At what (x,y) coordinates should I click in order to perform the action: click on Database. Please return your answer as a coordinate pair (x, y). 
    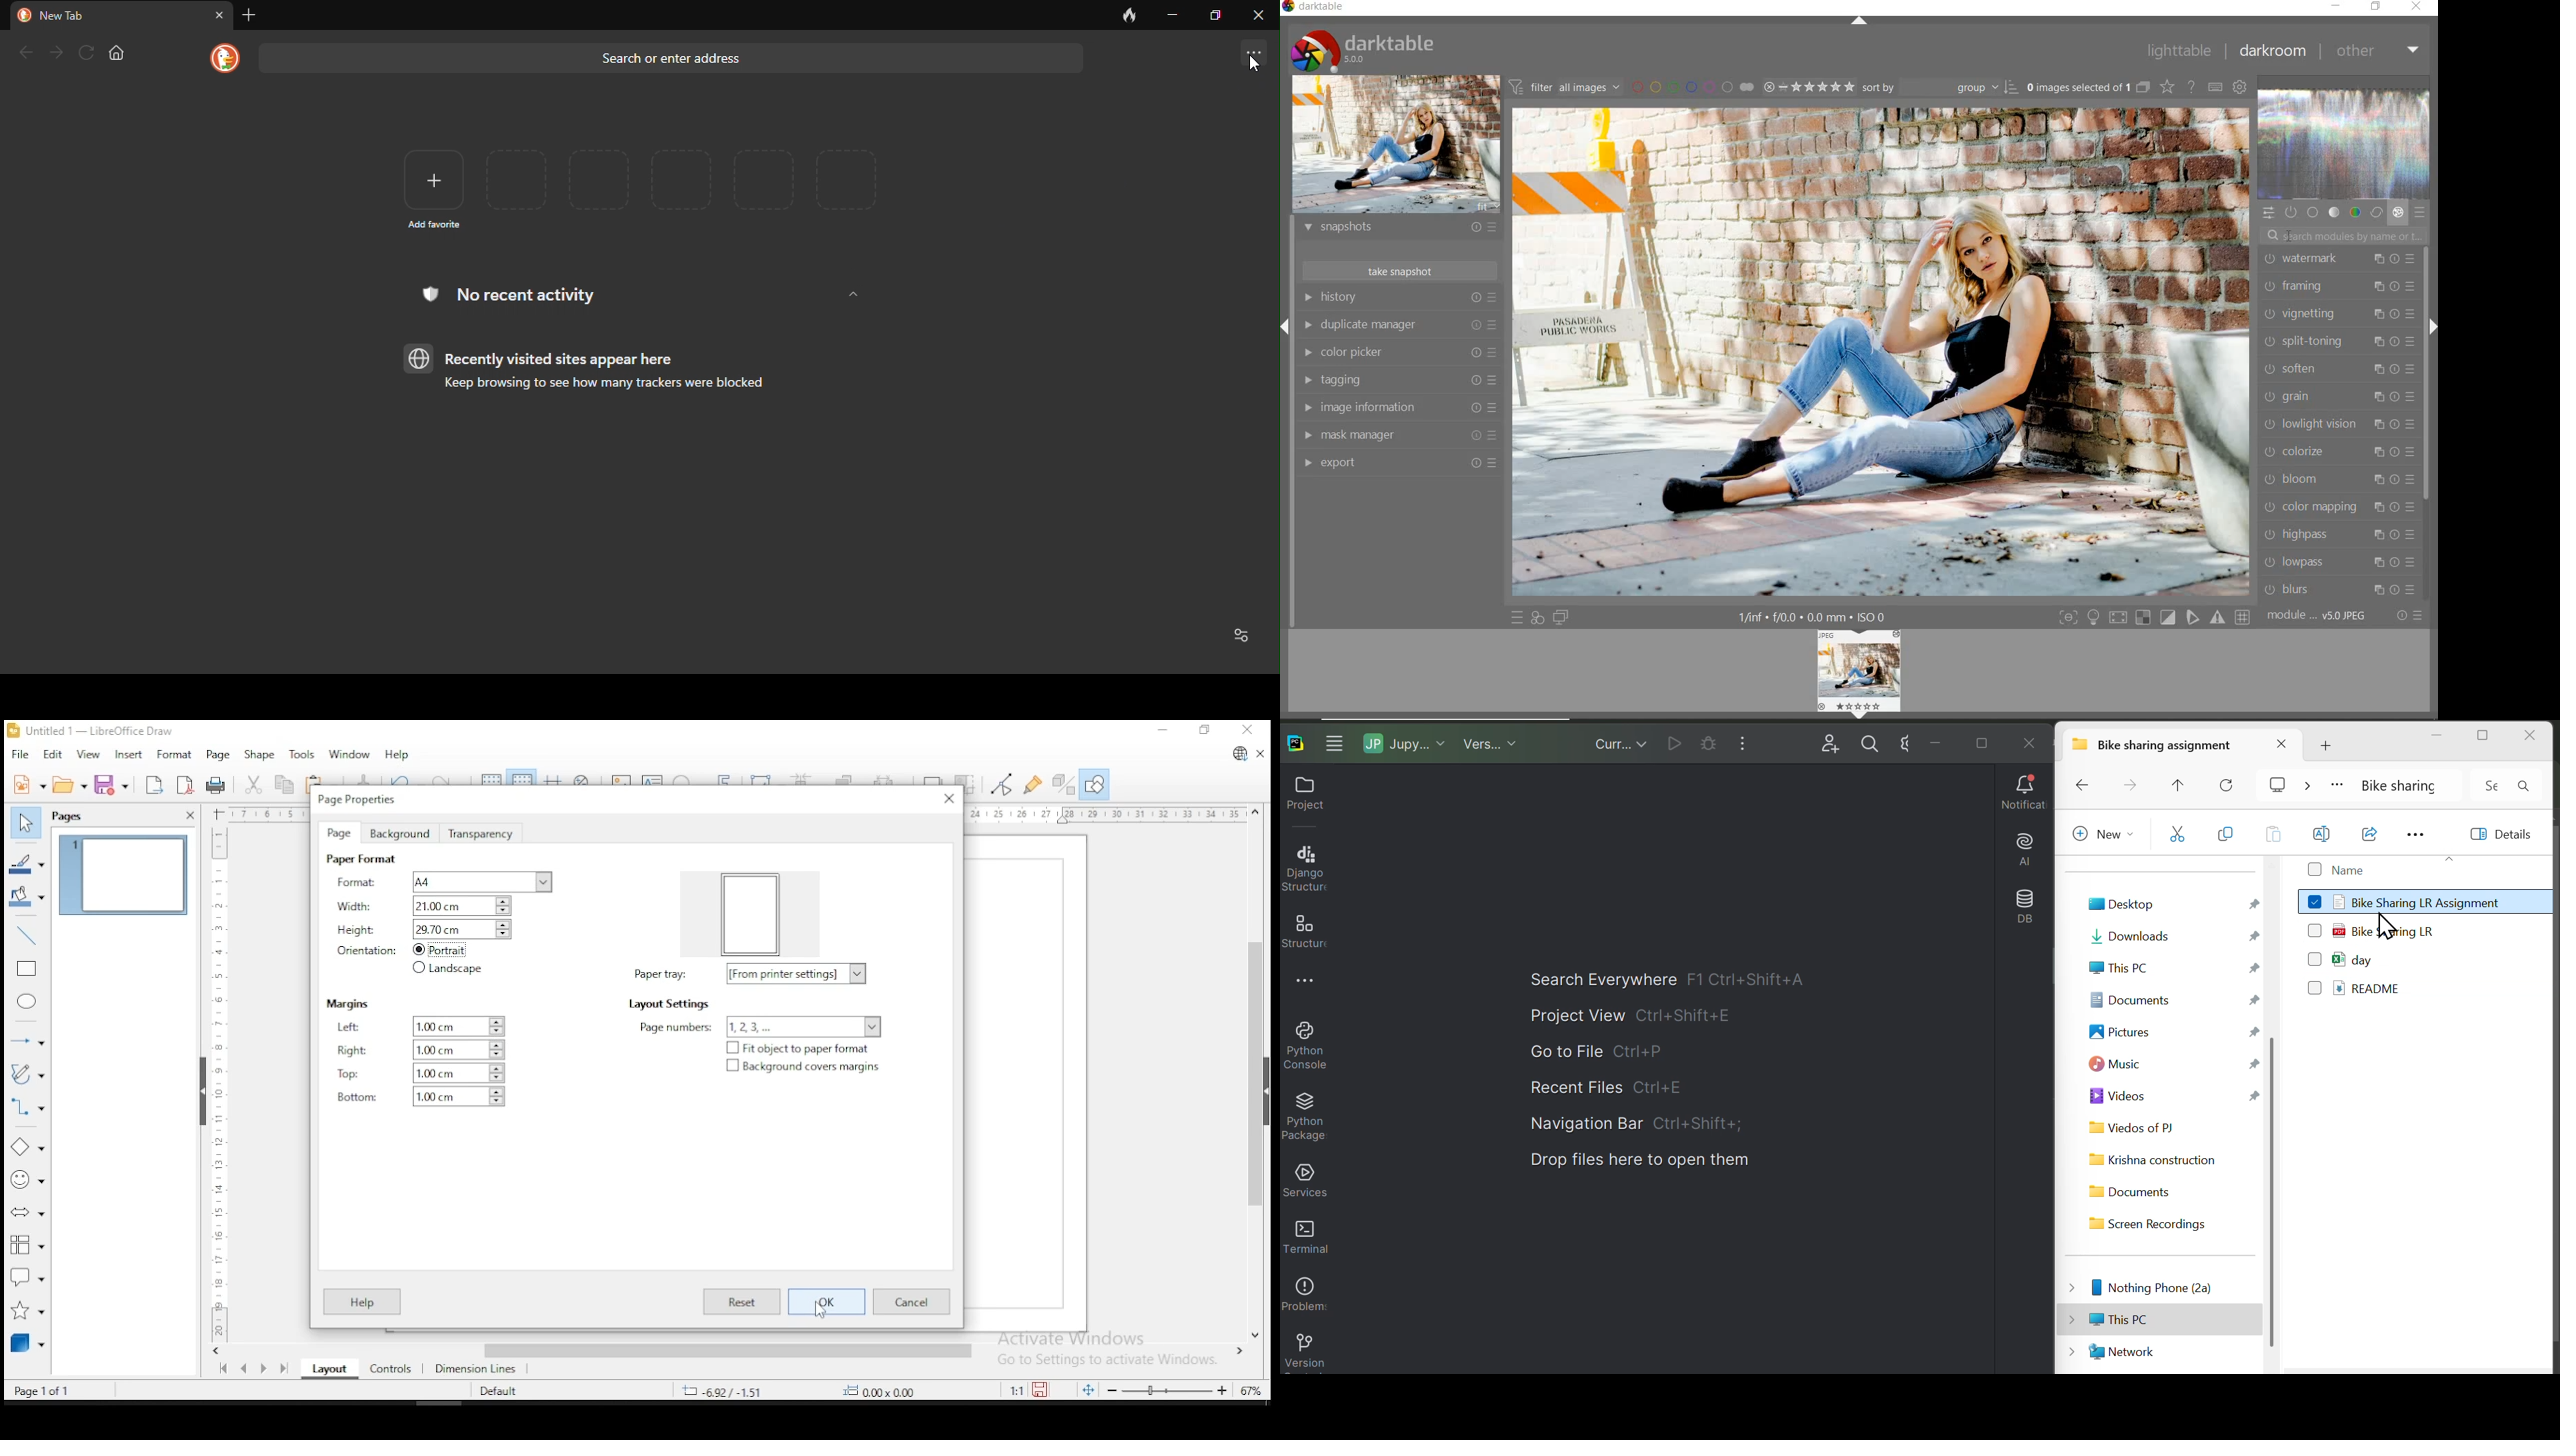
    Looking at the image, I should click on (2019, 905).